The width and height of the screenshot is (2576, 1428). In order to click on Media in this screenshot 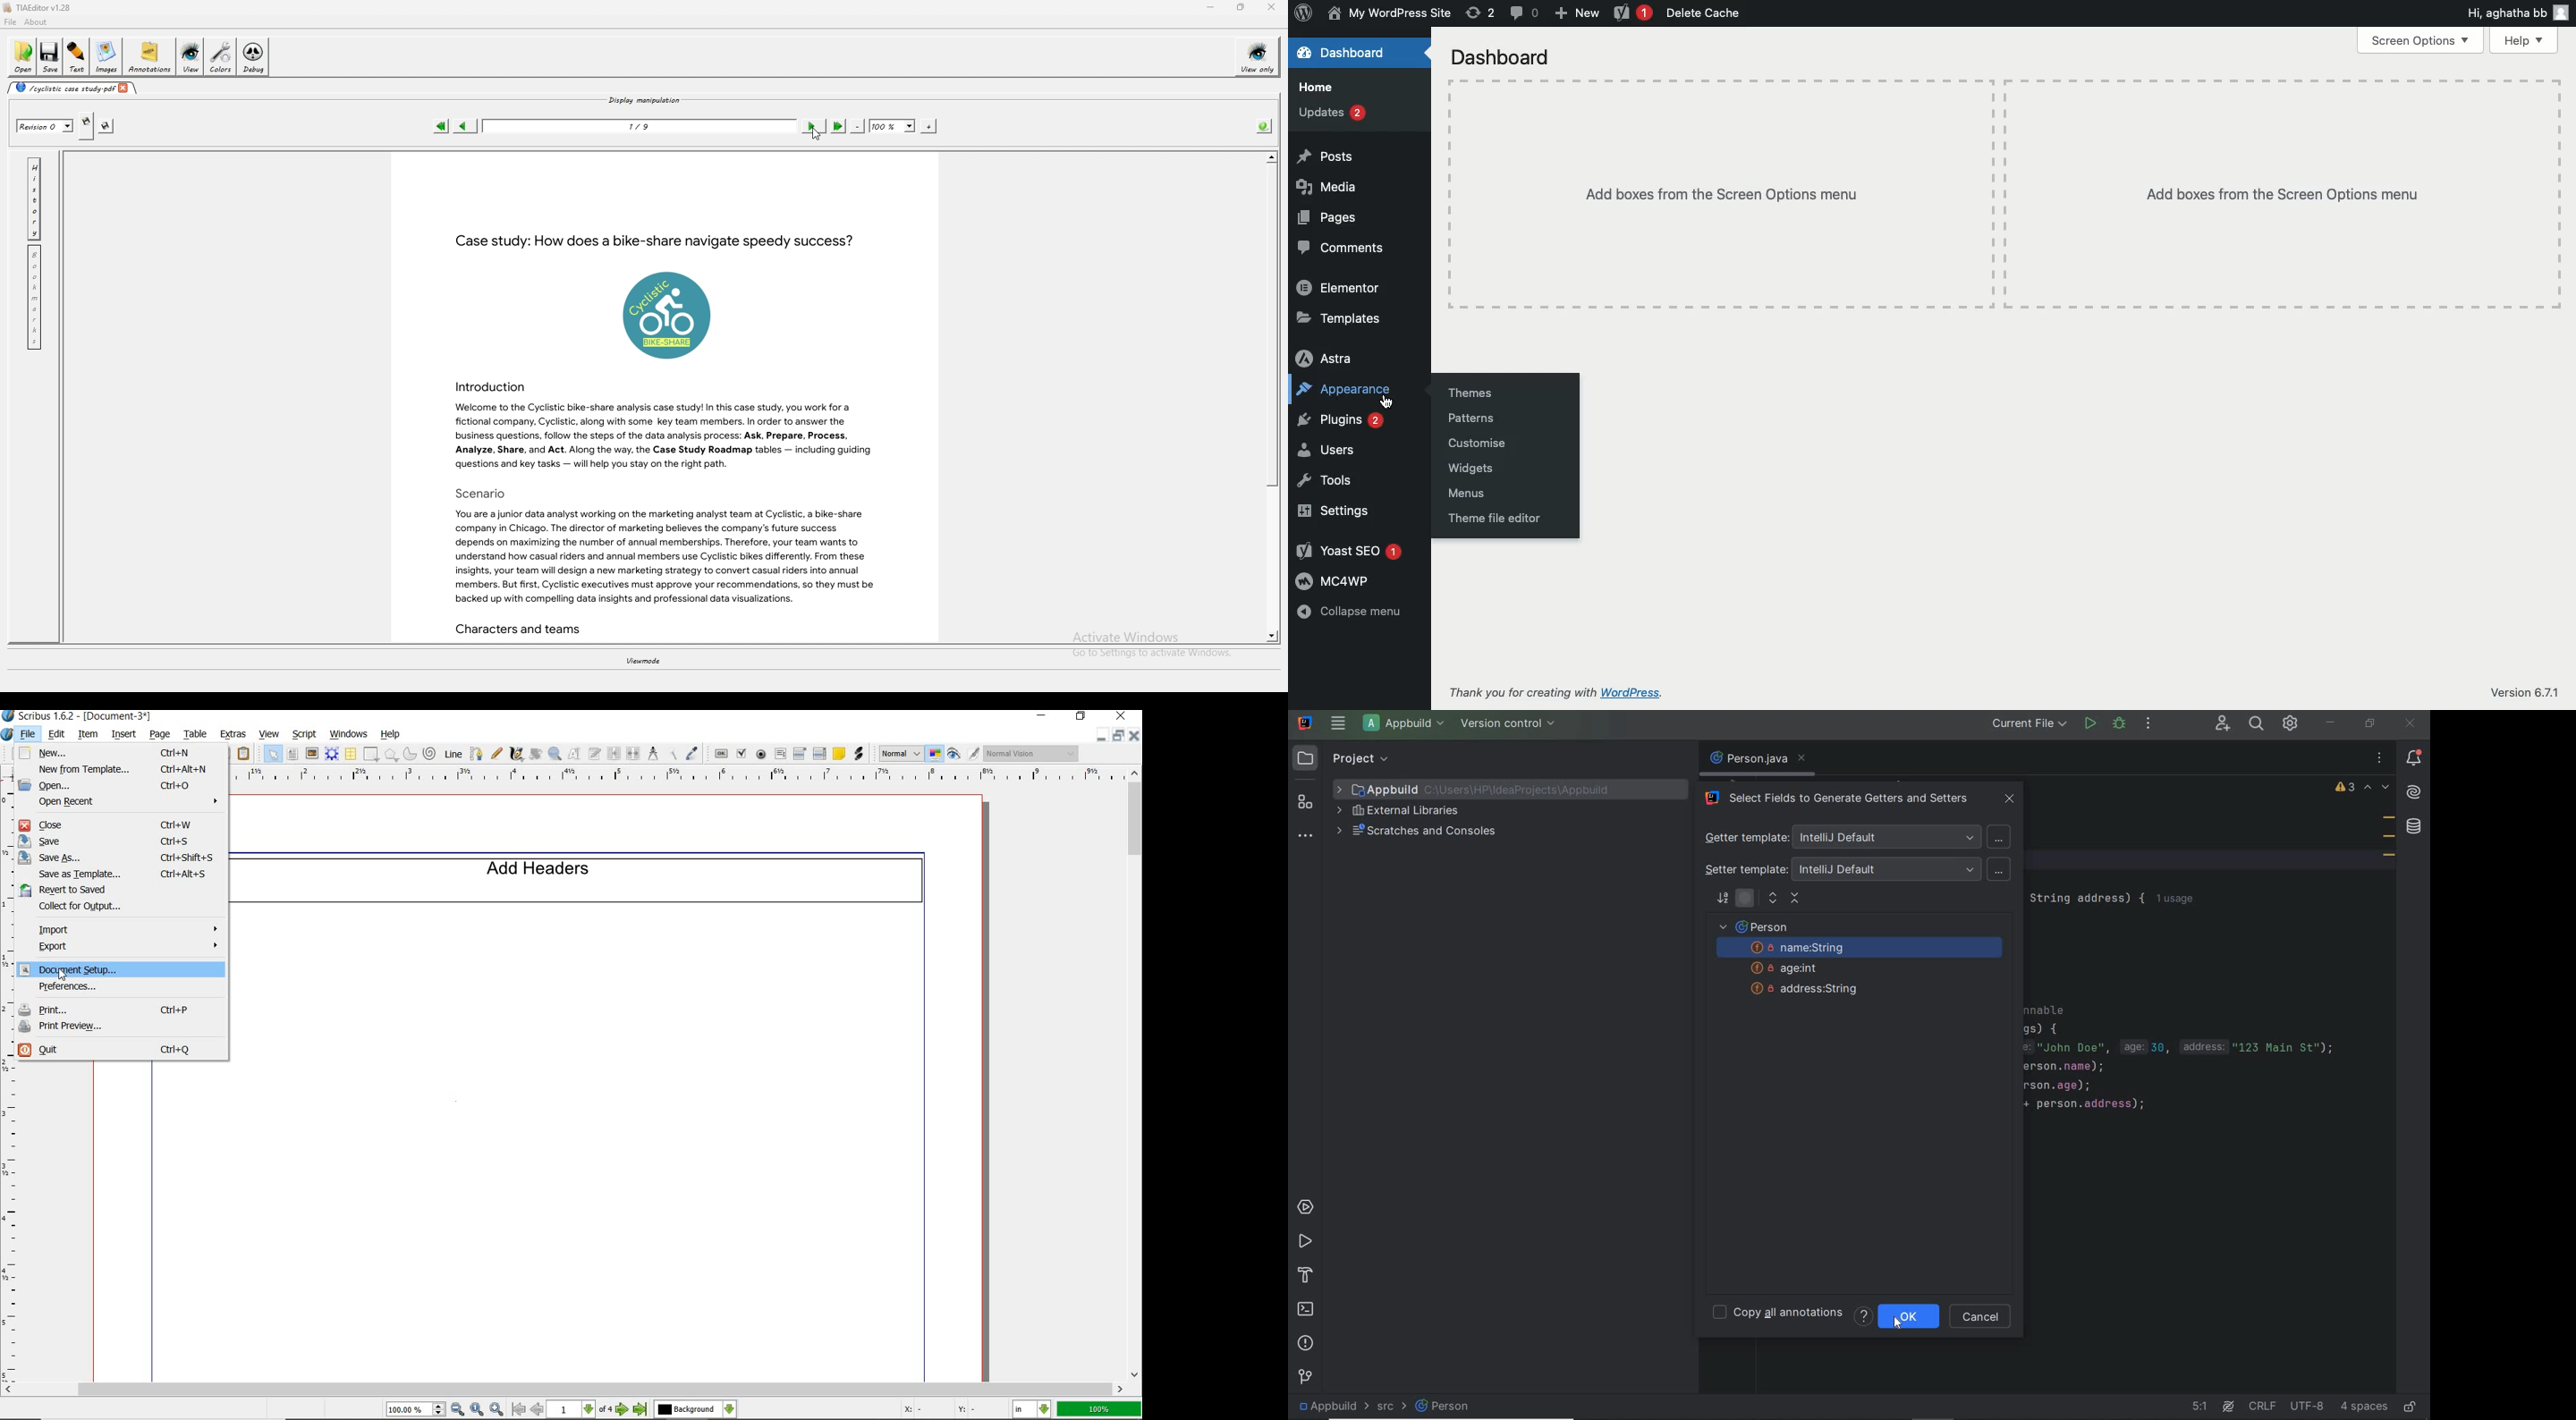, I will do `click(1327, 187)`.